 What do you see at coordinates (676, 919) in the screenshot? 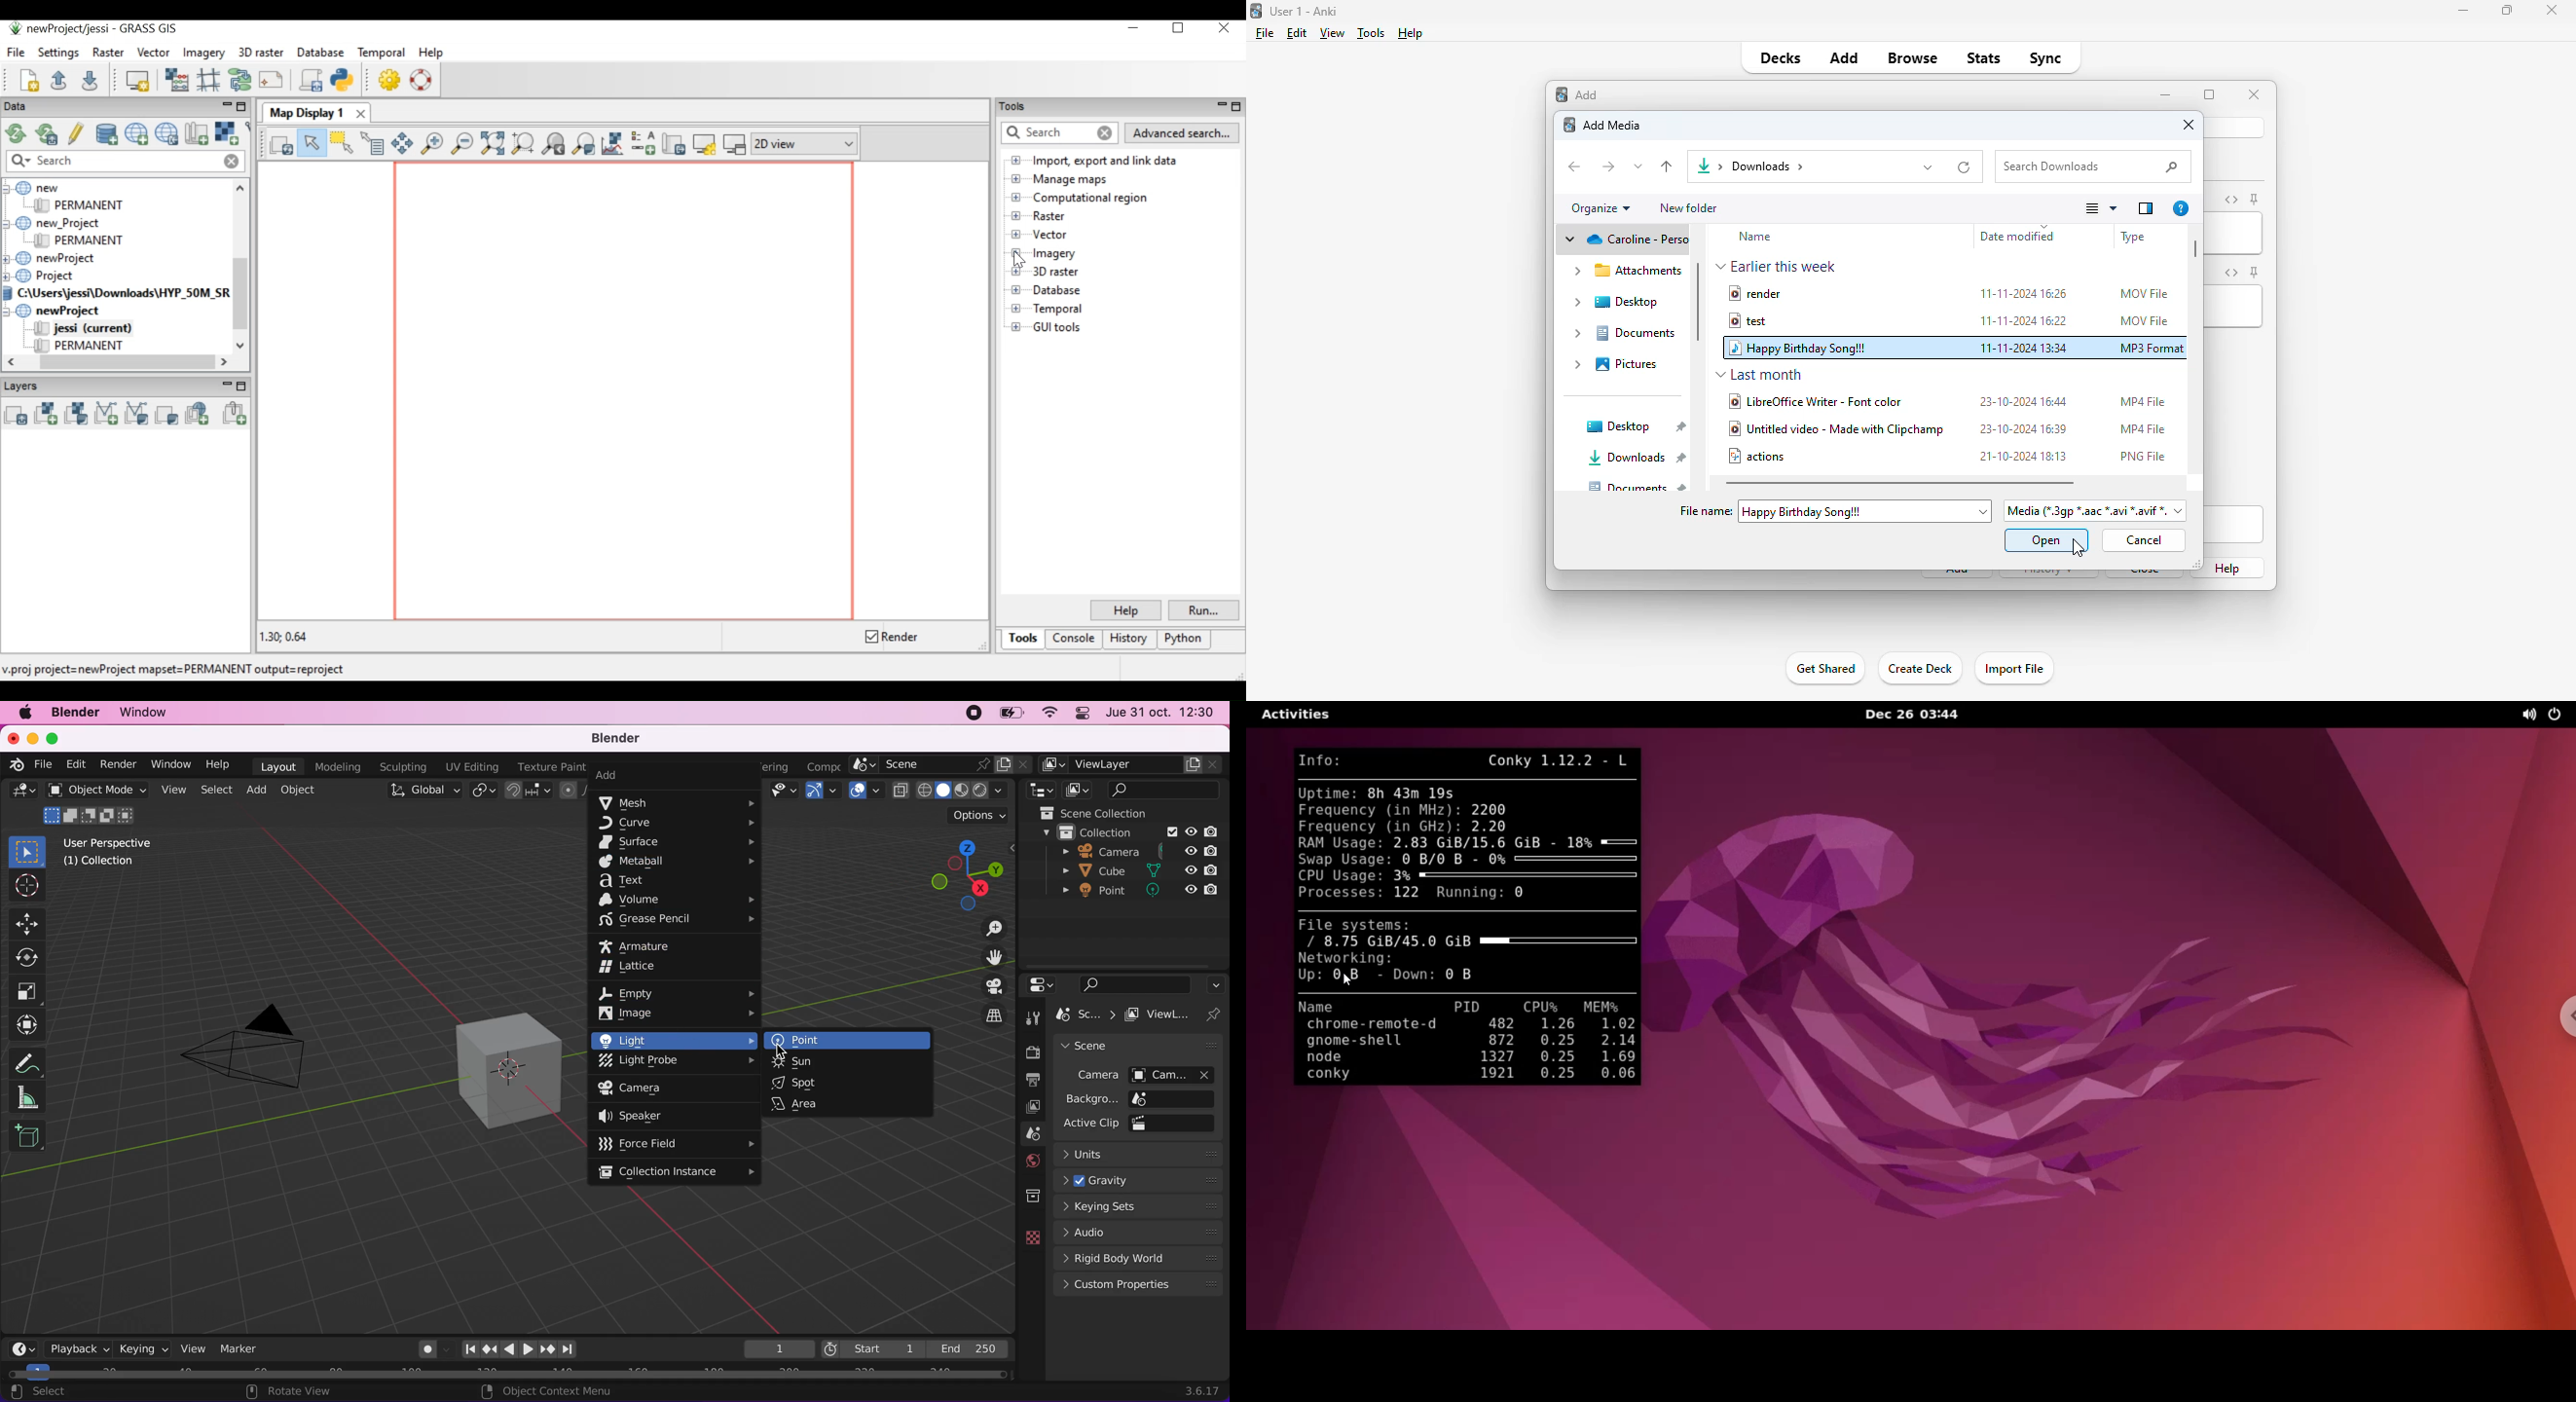
I see `grease pencil` at bounding box center [676, 919].